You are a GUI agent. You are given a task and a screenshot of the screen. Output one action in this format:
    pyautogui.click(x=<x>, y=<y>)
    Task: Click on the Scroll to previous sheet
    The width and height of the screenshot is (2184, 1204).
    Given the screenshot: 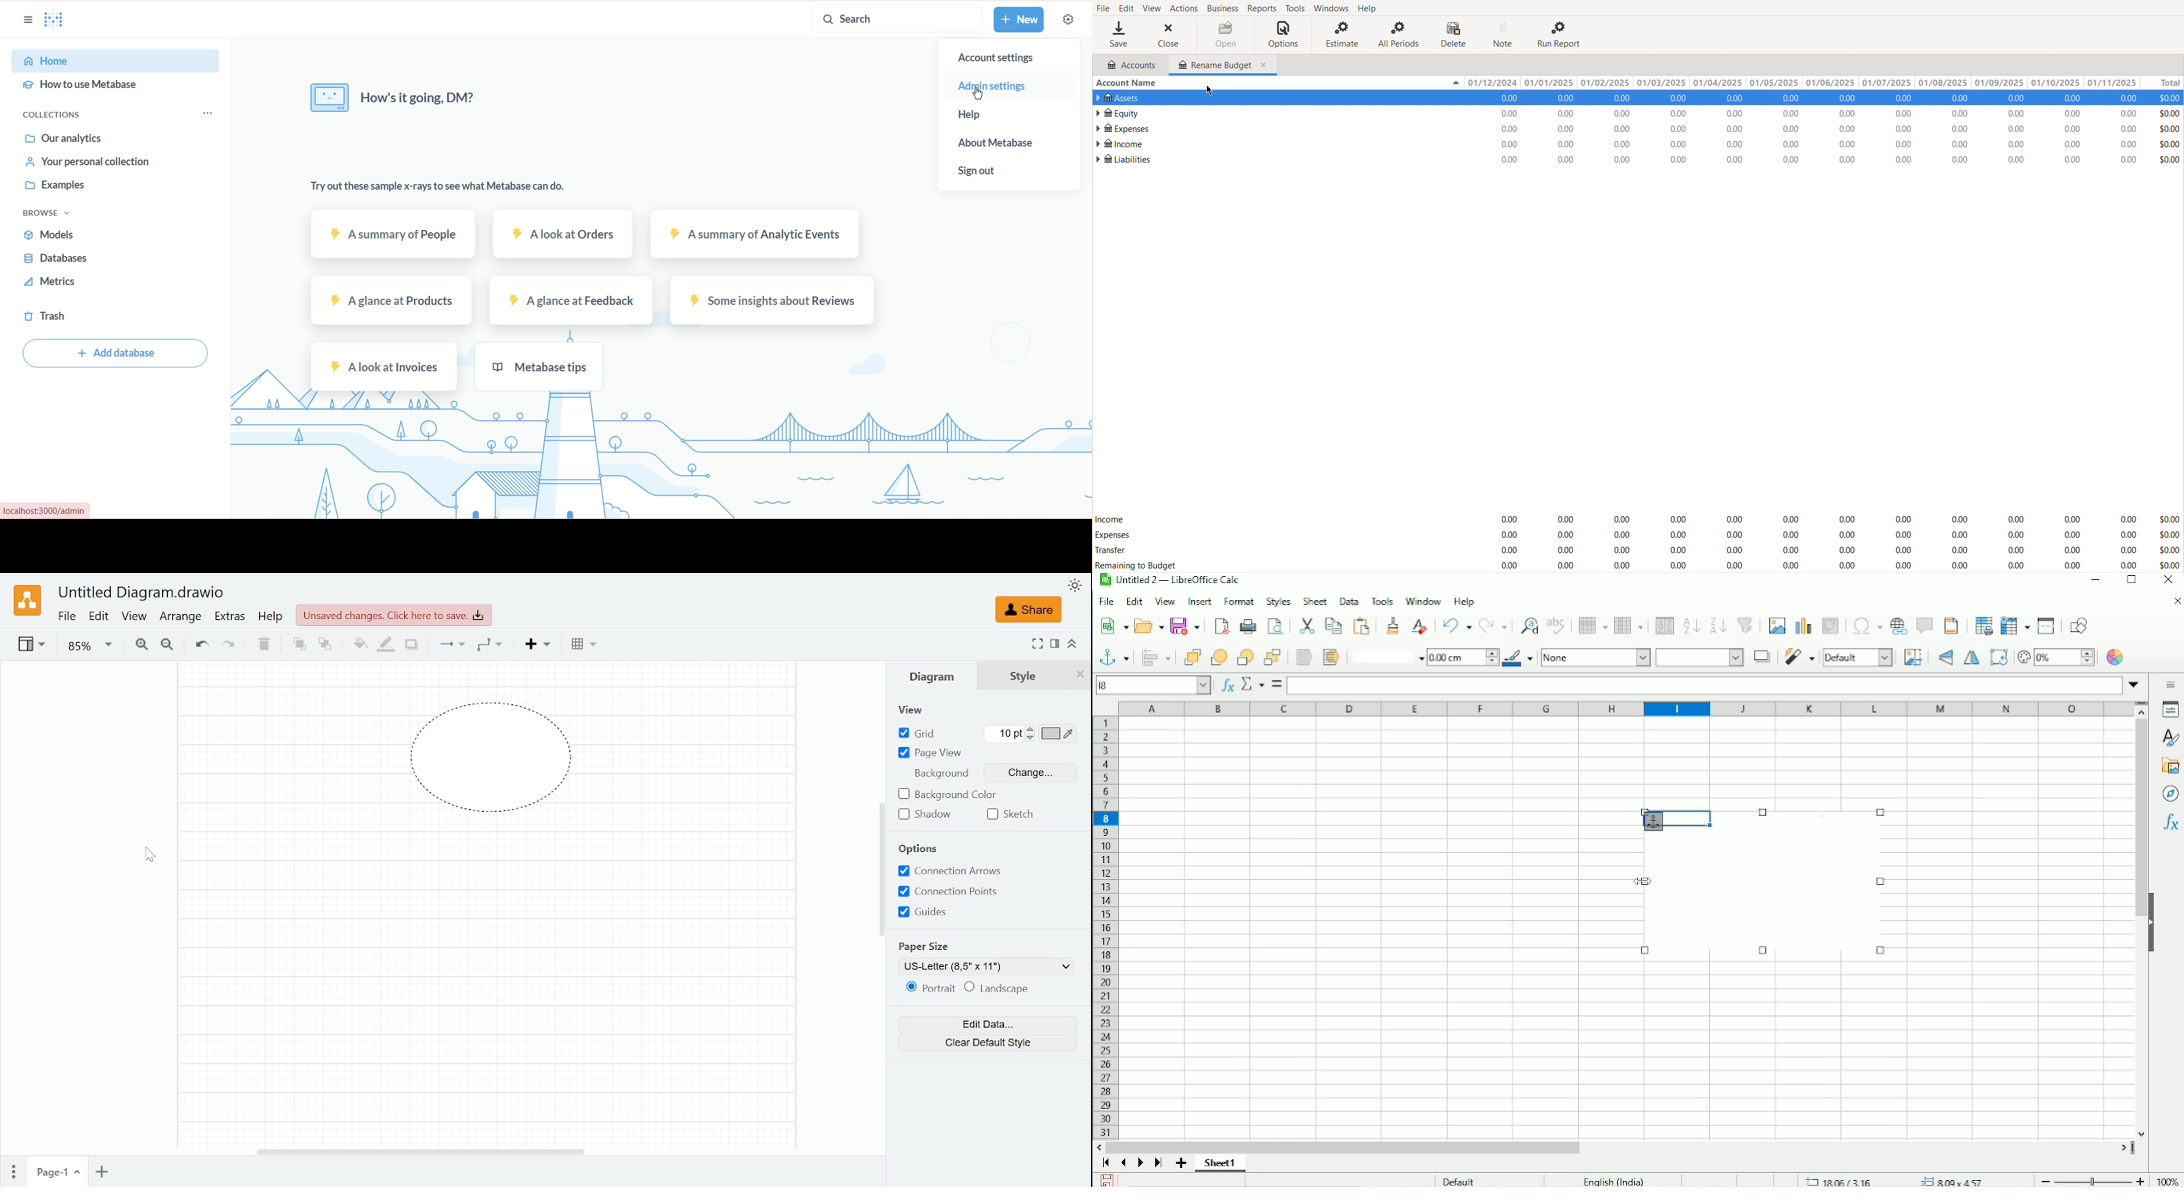 What is the action you would take?
    pyautogui.click(x=1124, y=1162)
    